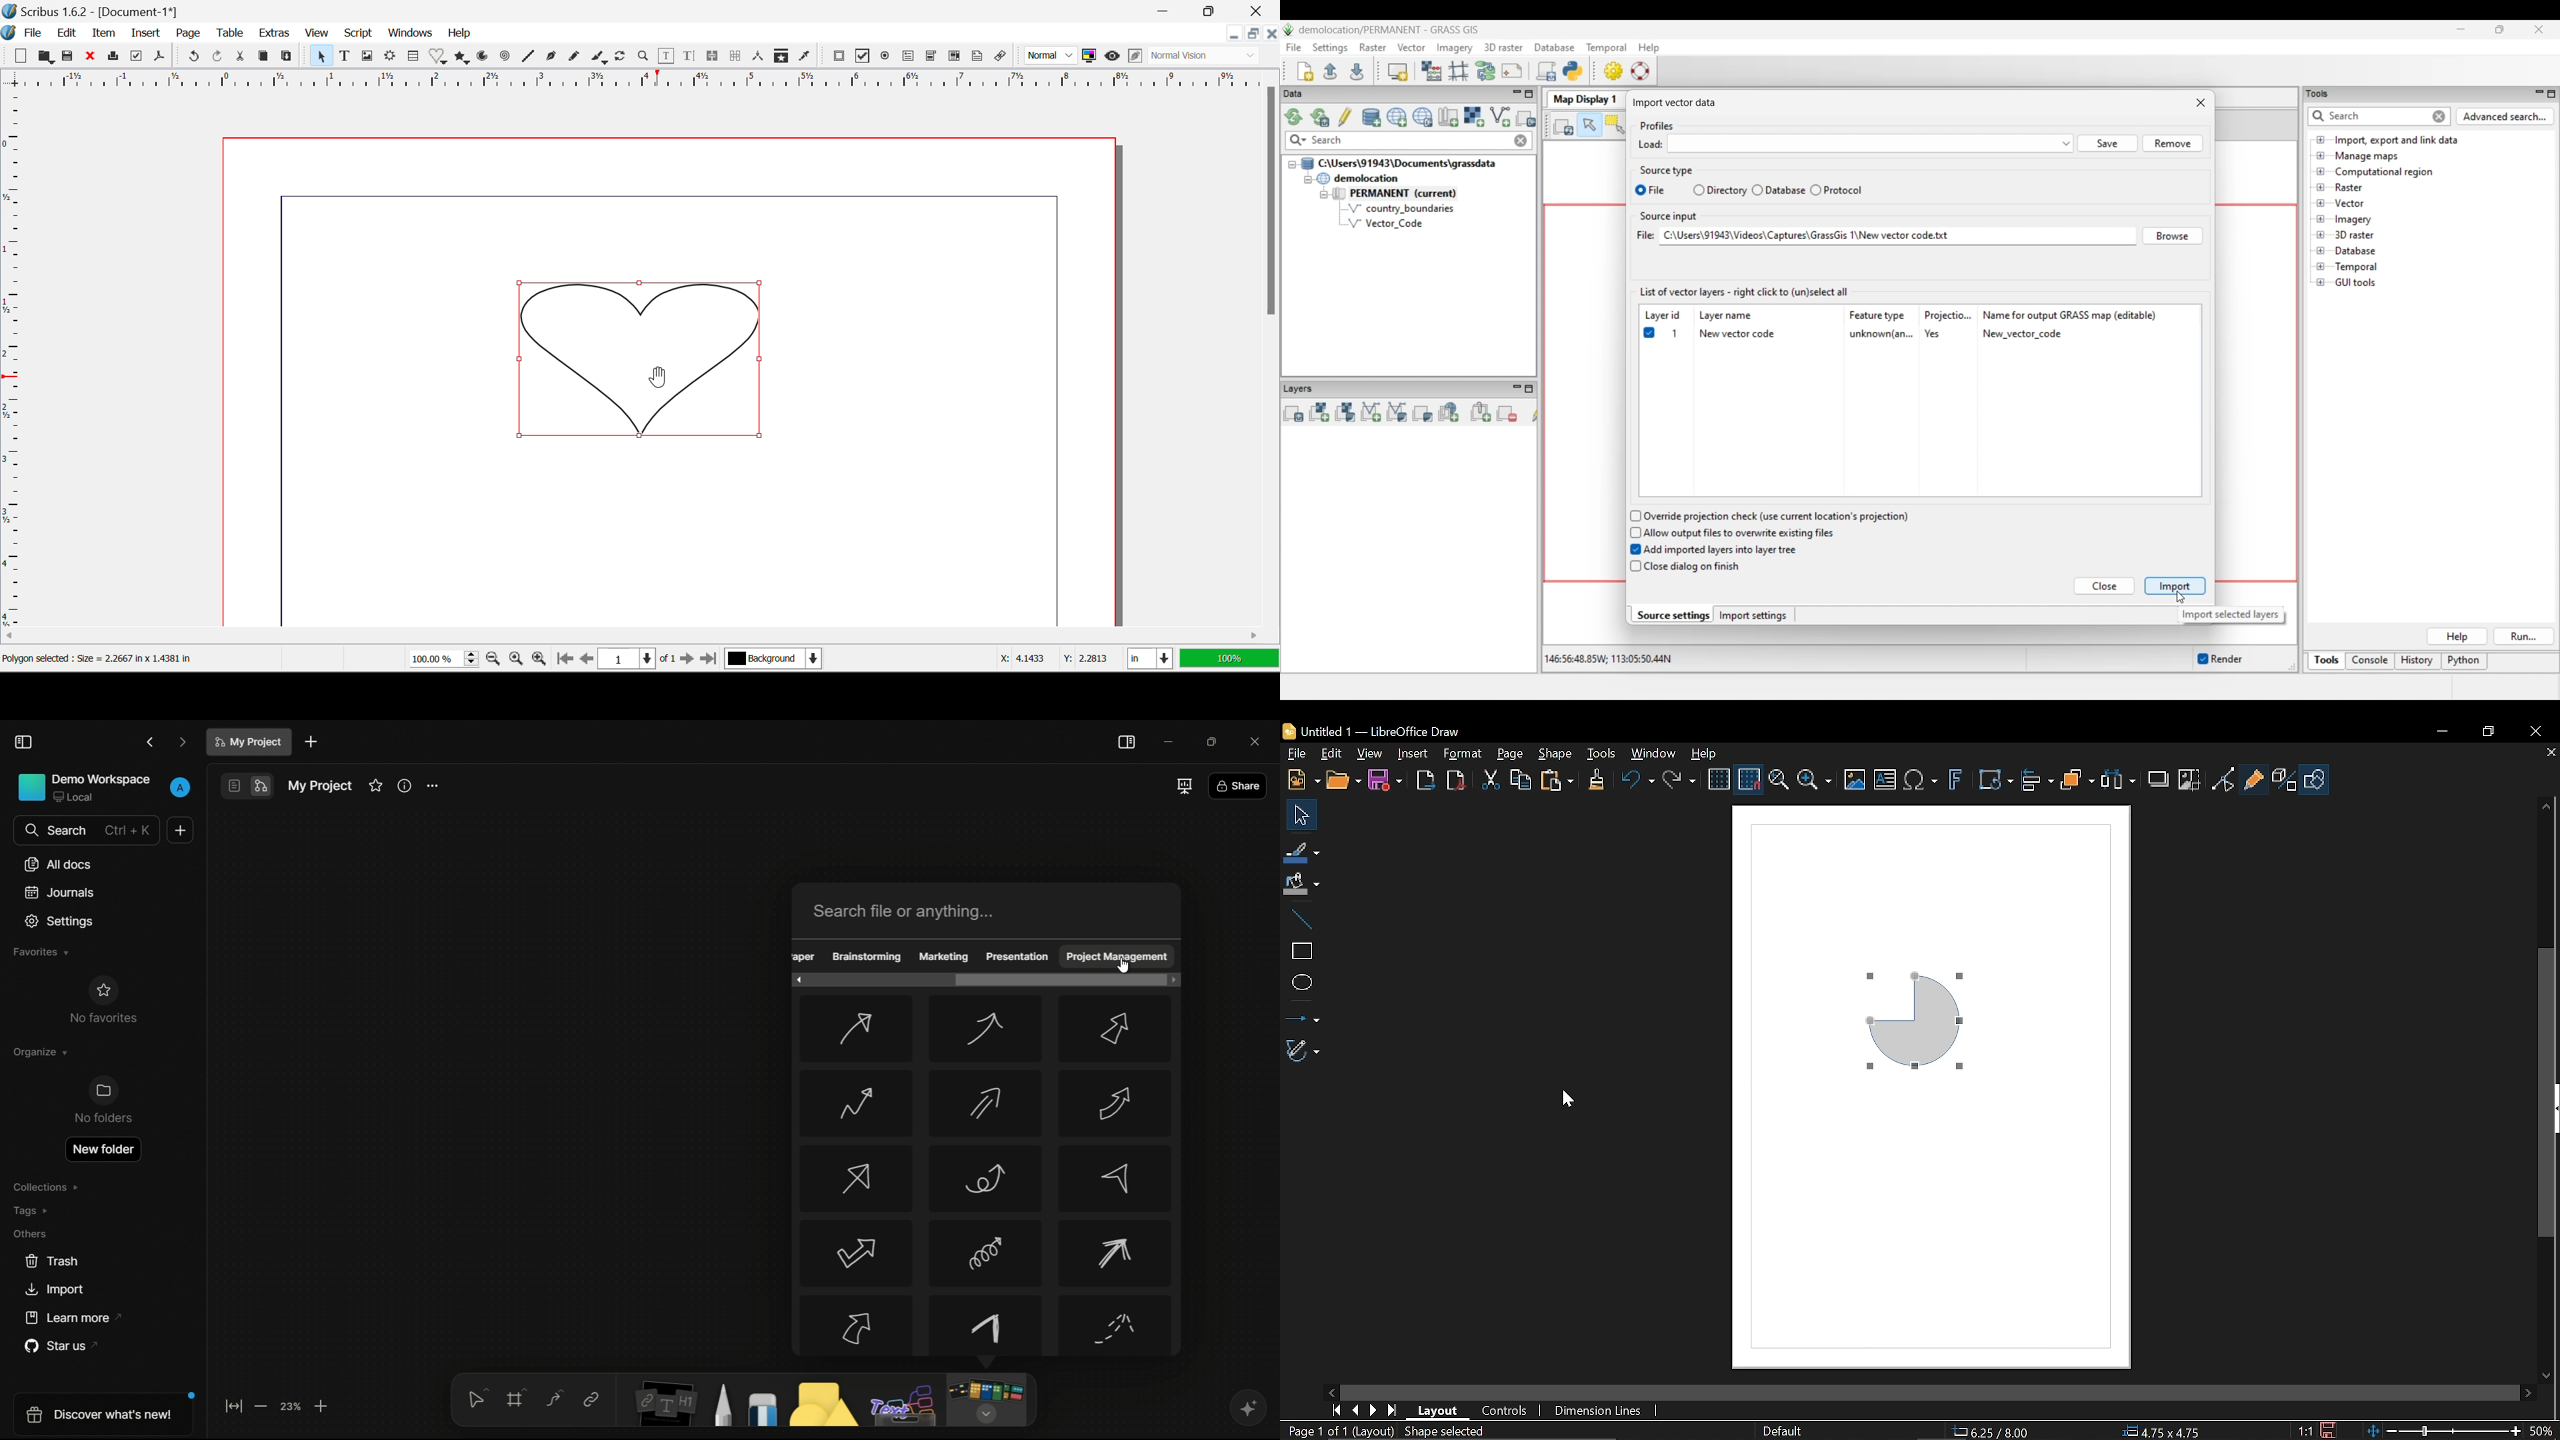  Describe the element at coordinates (2551, 1376) in the screenshot. I see `Move down` at that location.